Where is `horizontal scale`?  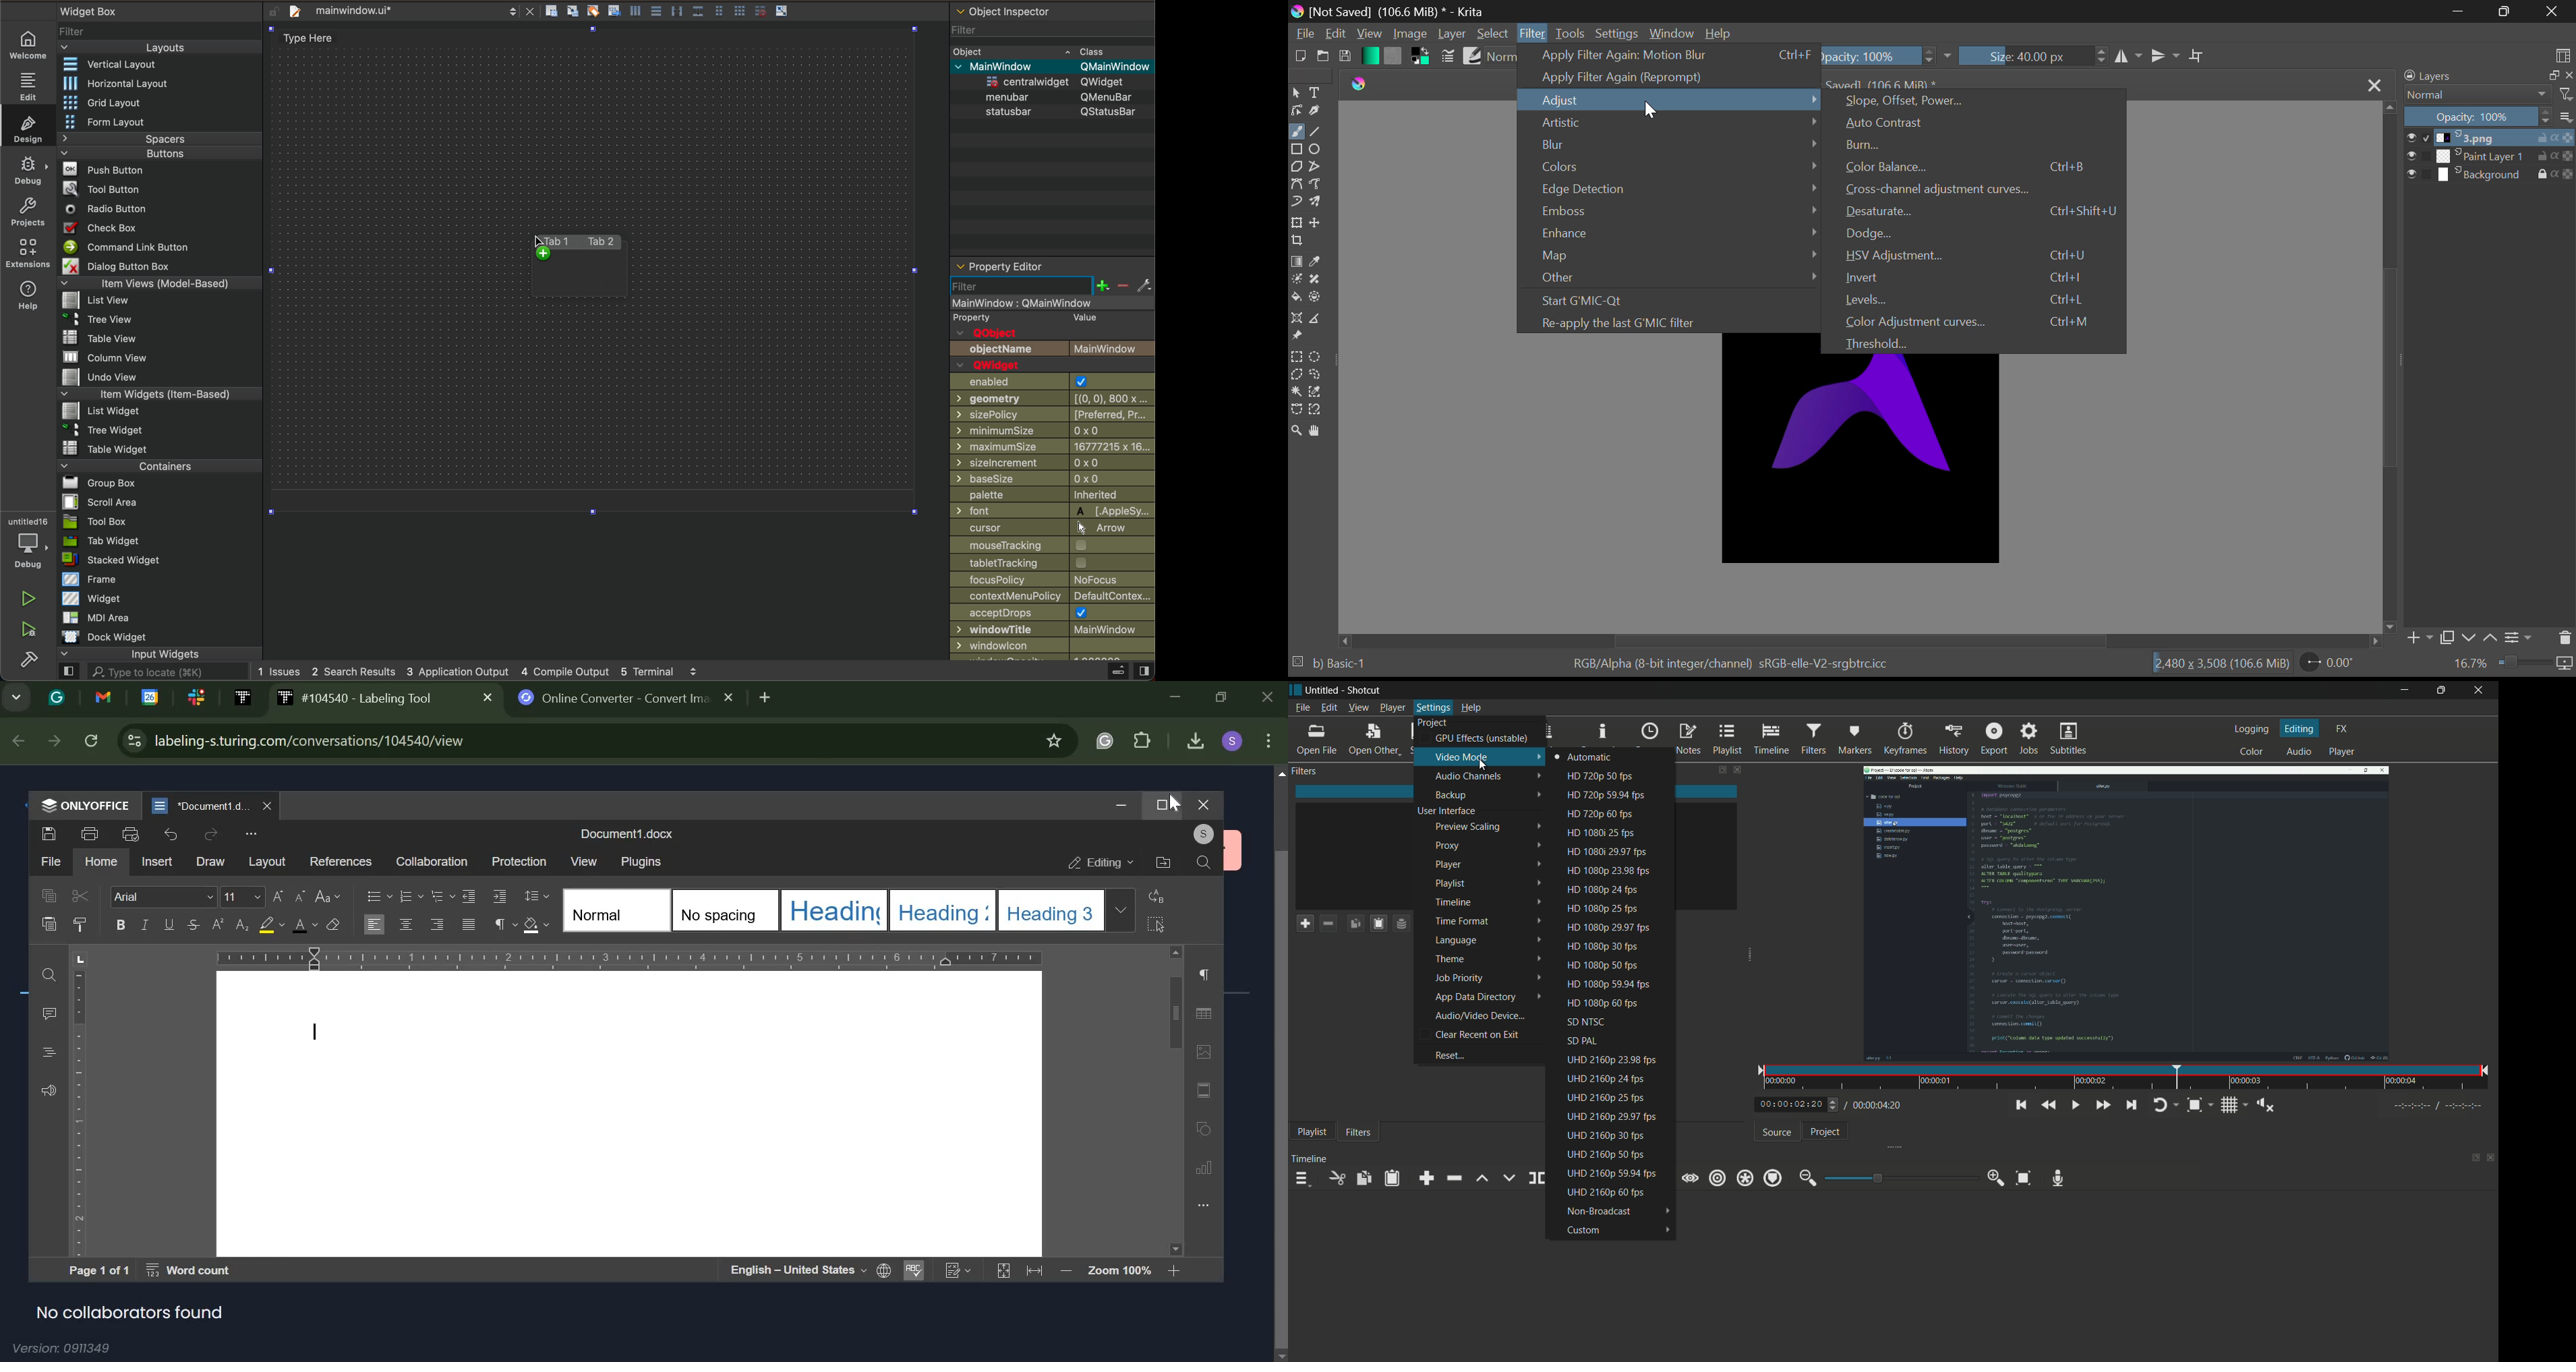
horizontal scale is located at coordinates (628, 957).